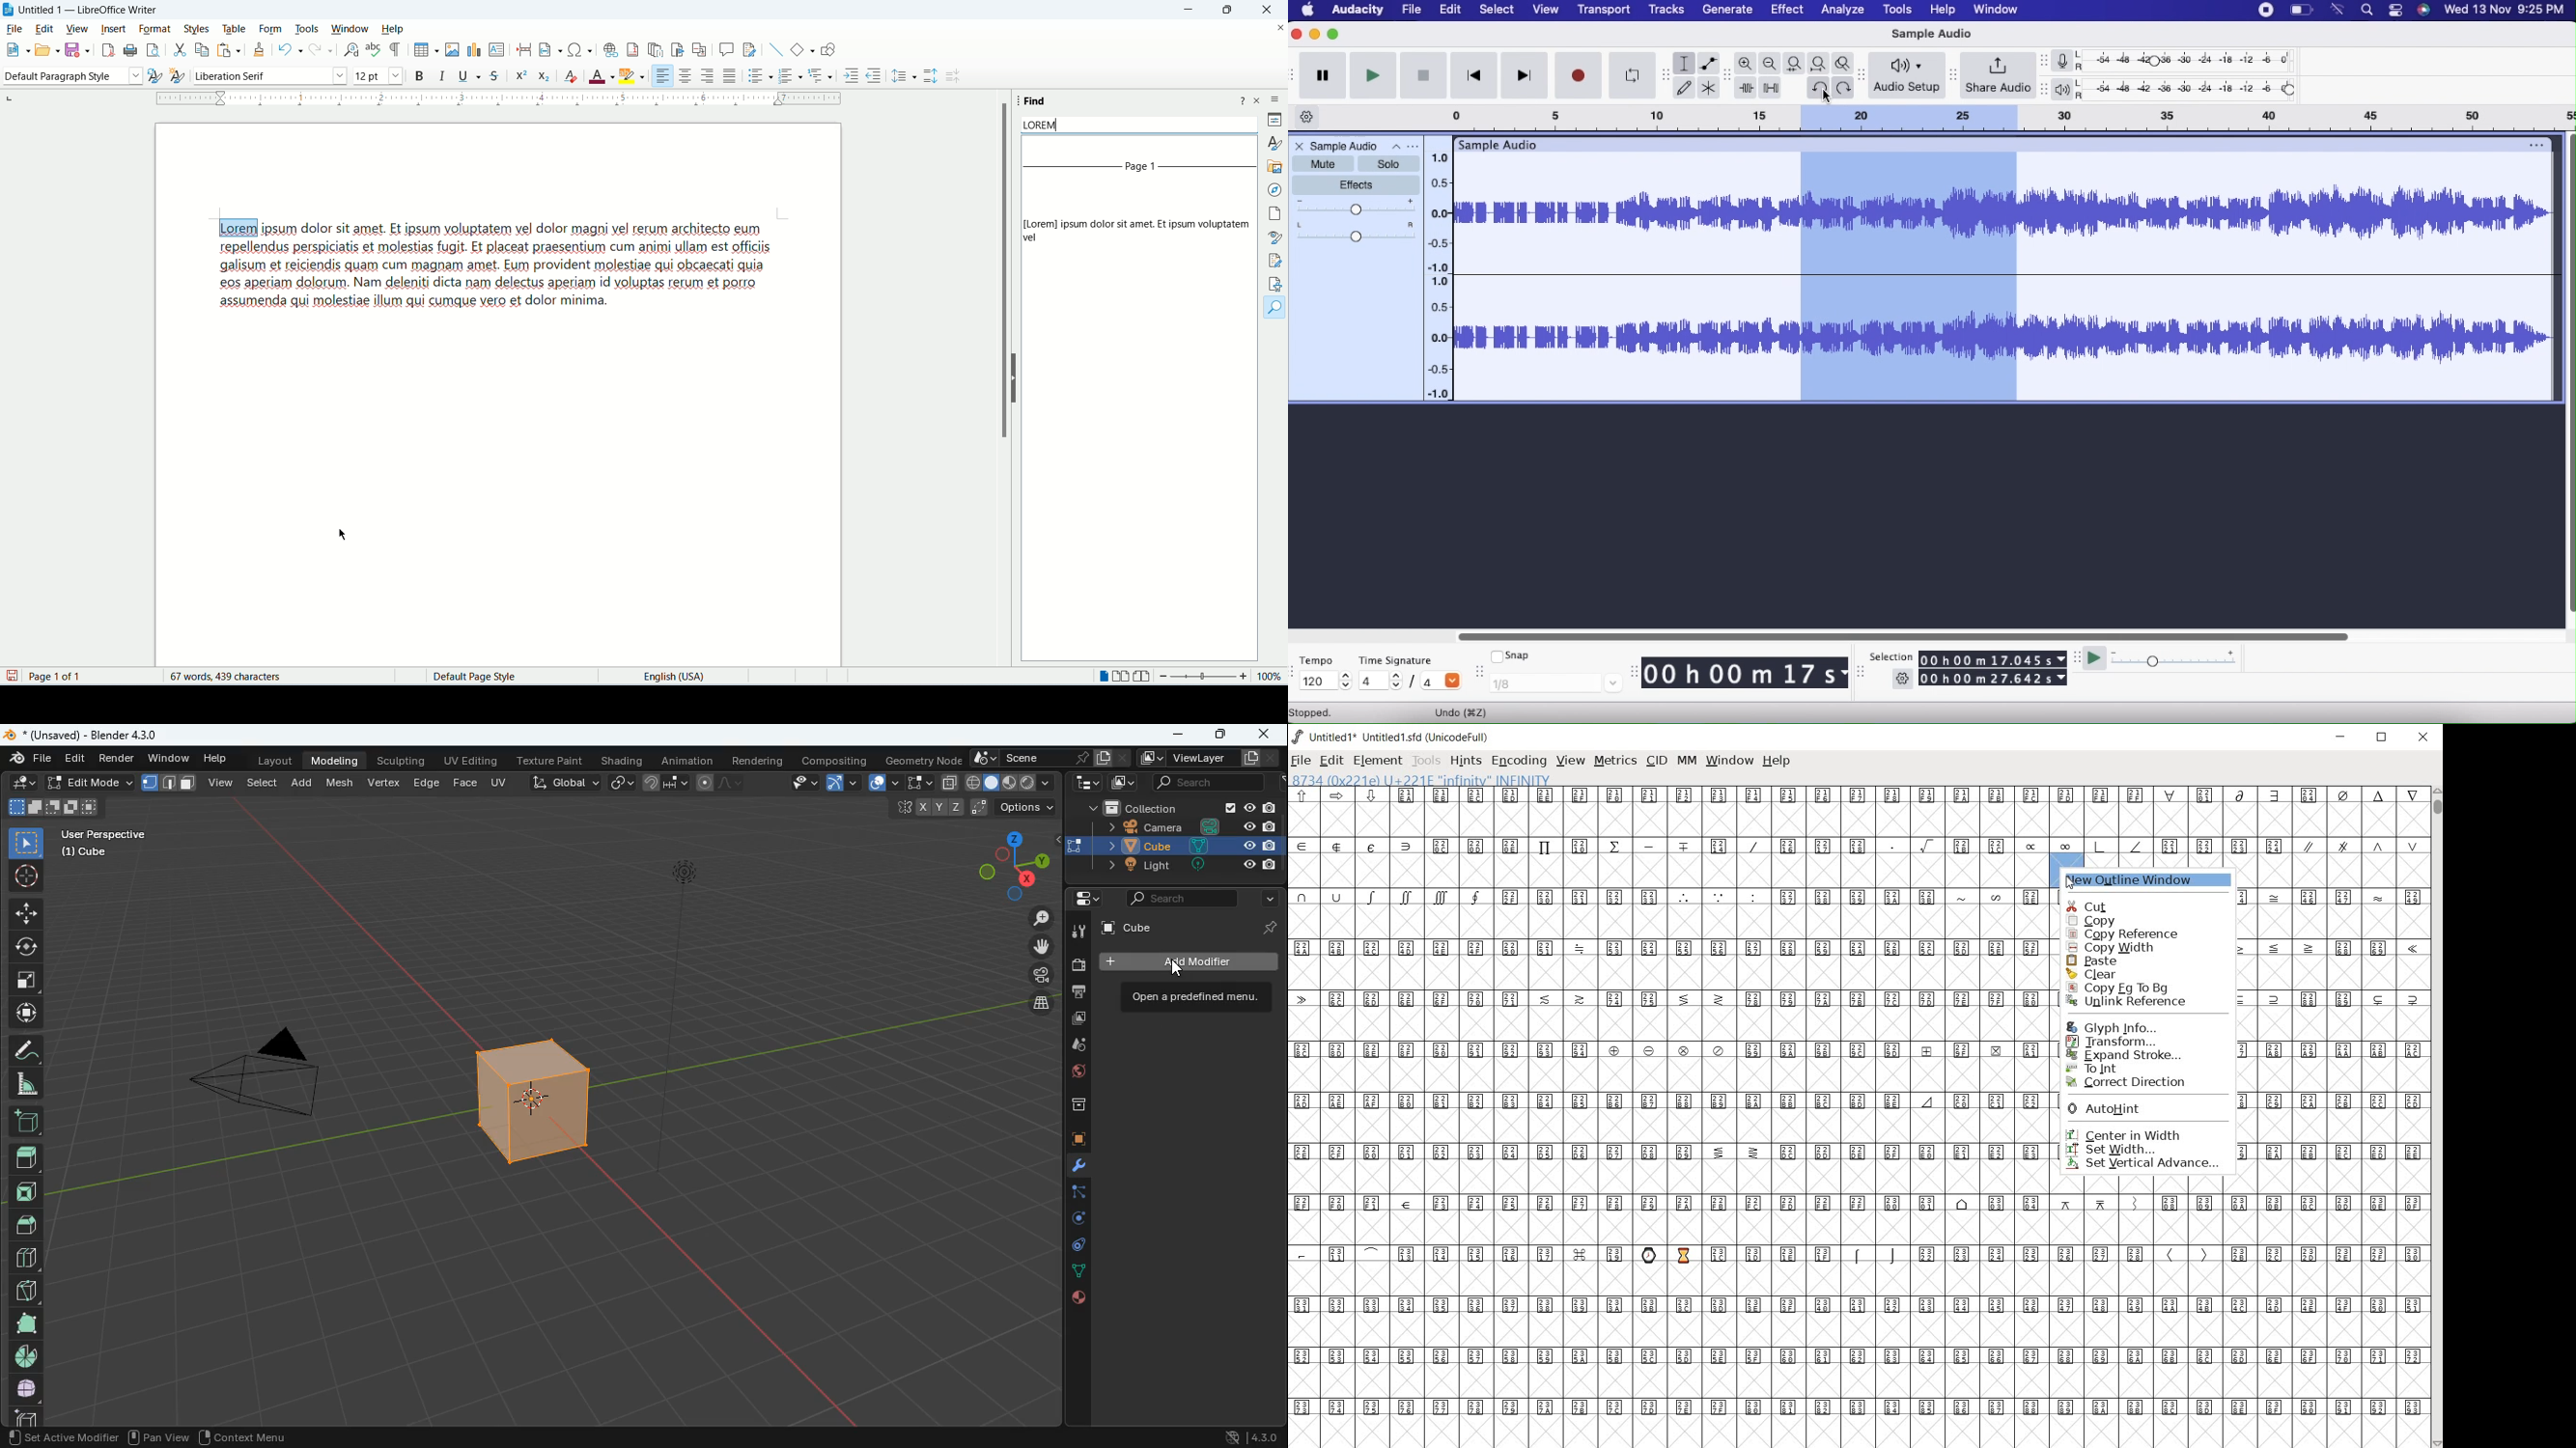  I want to click on 4, so click(1379, 682).